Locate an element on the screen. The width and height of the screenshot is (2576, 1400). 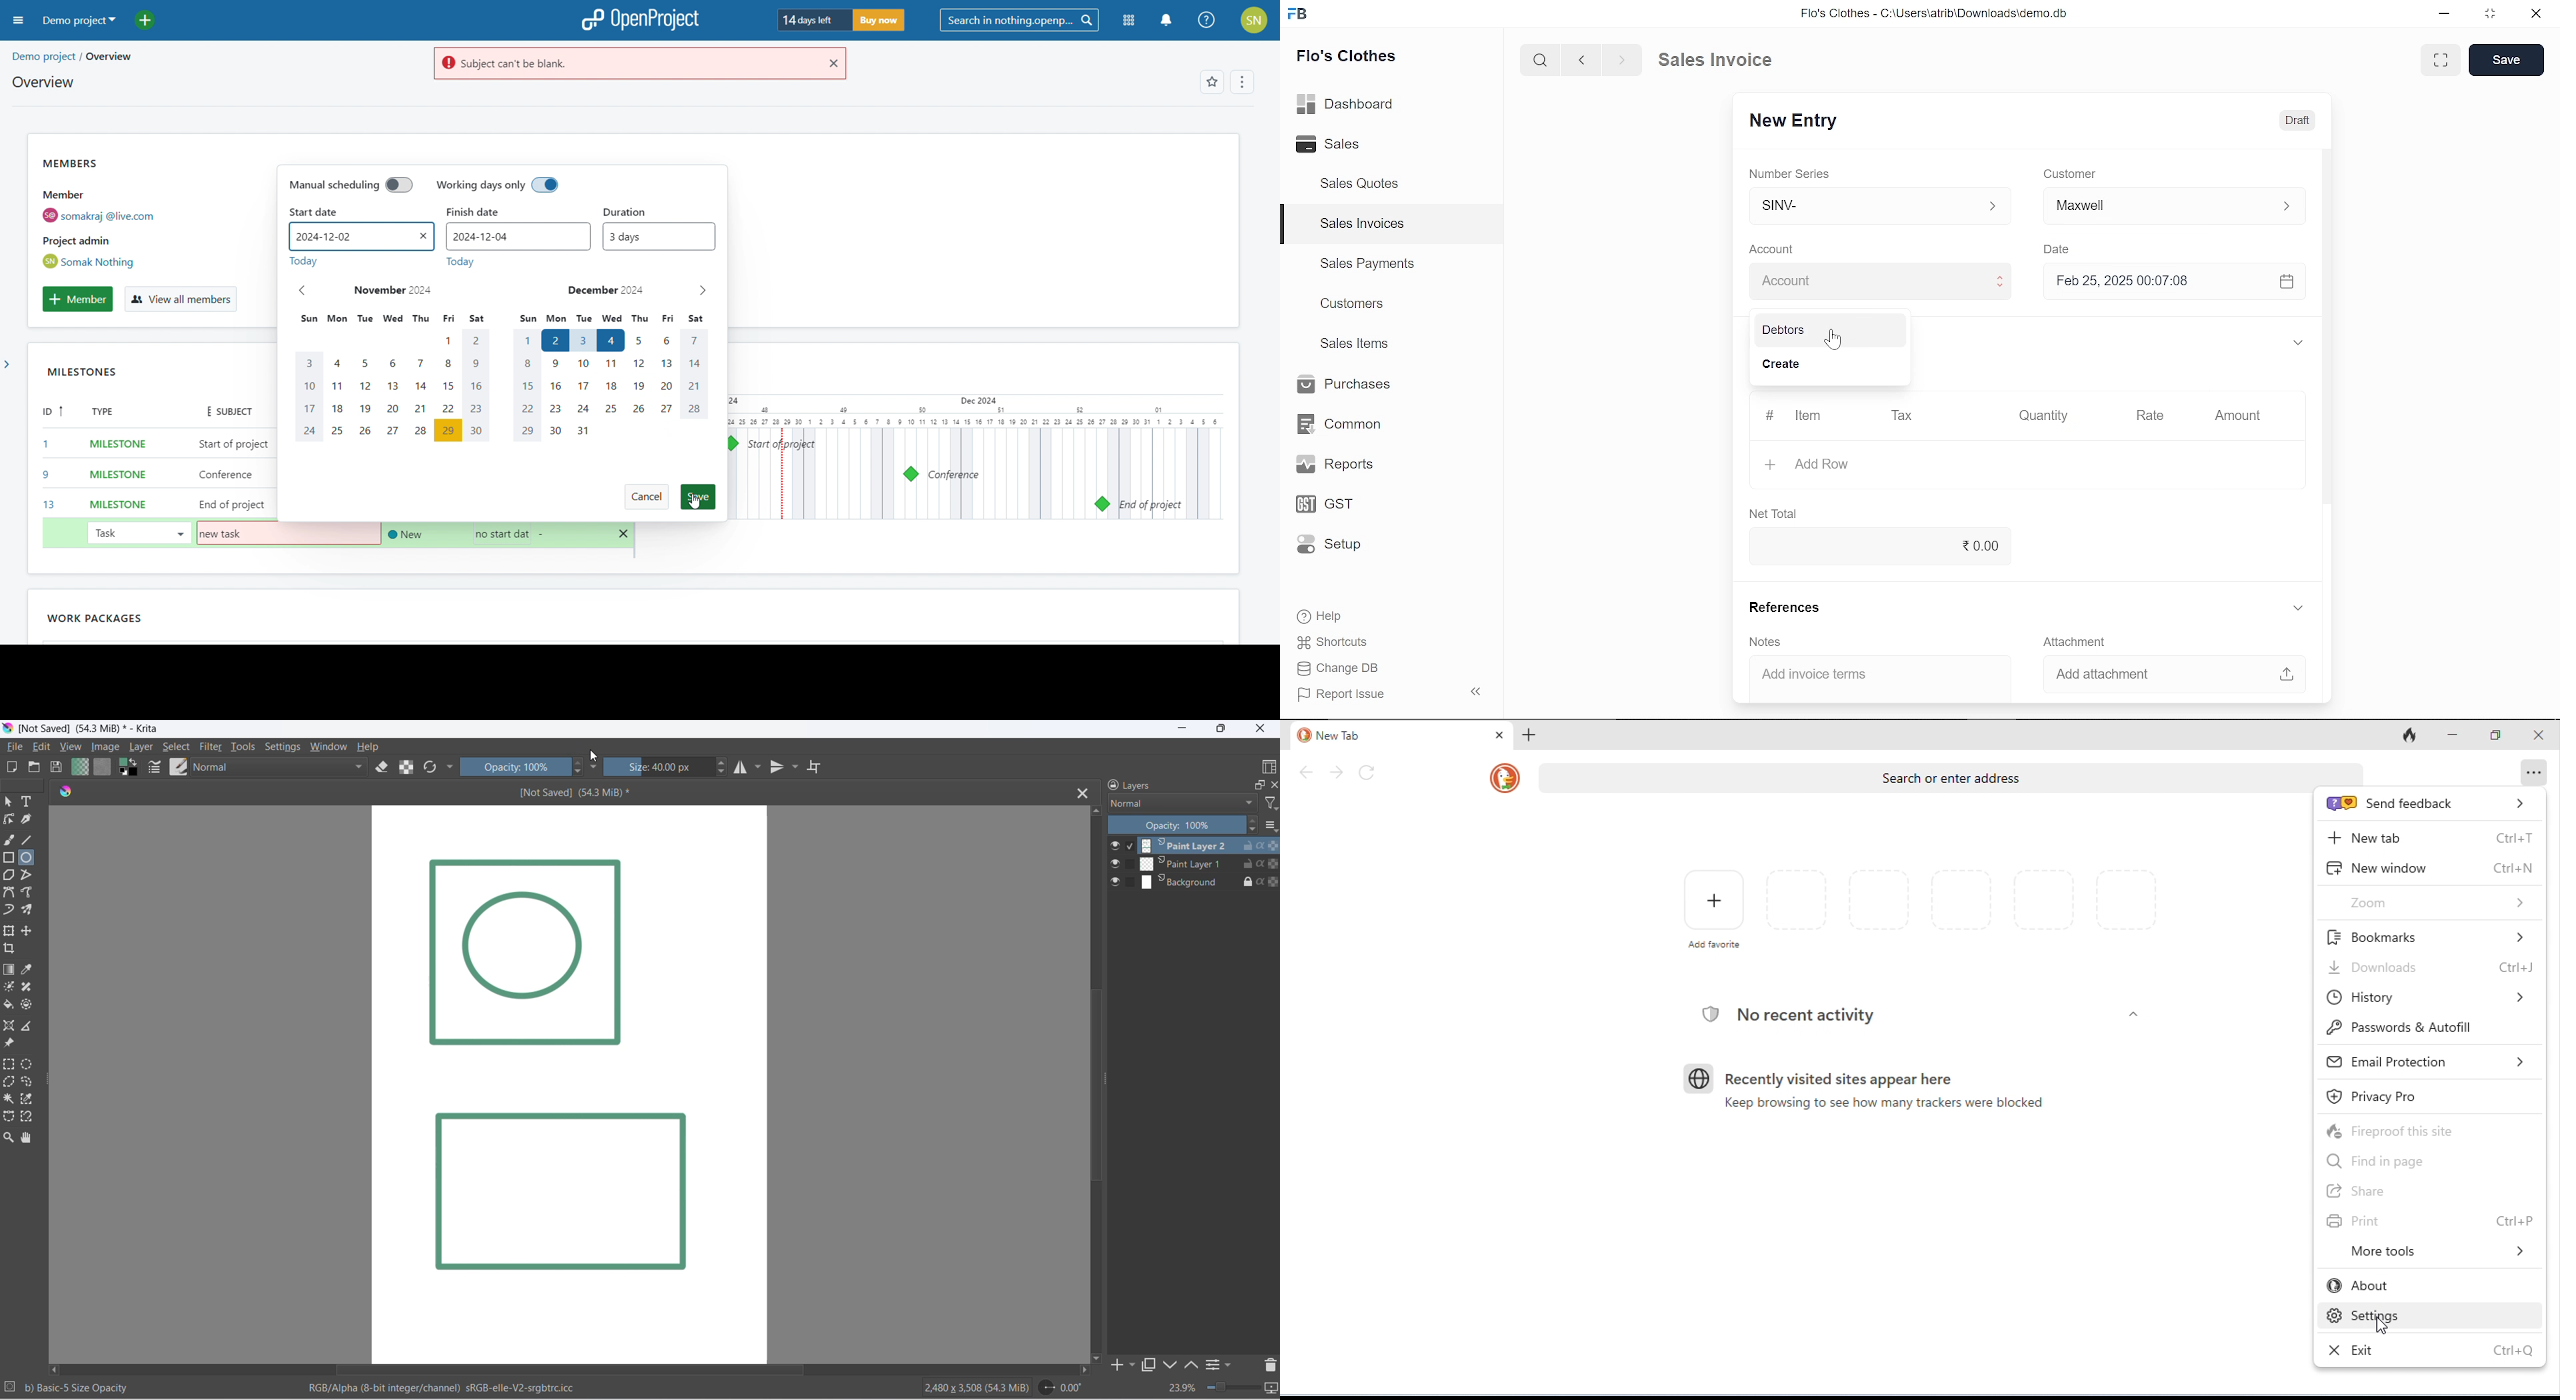
search is located at coordinates (1543, 61).